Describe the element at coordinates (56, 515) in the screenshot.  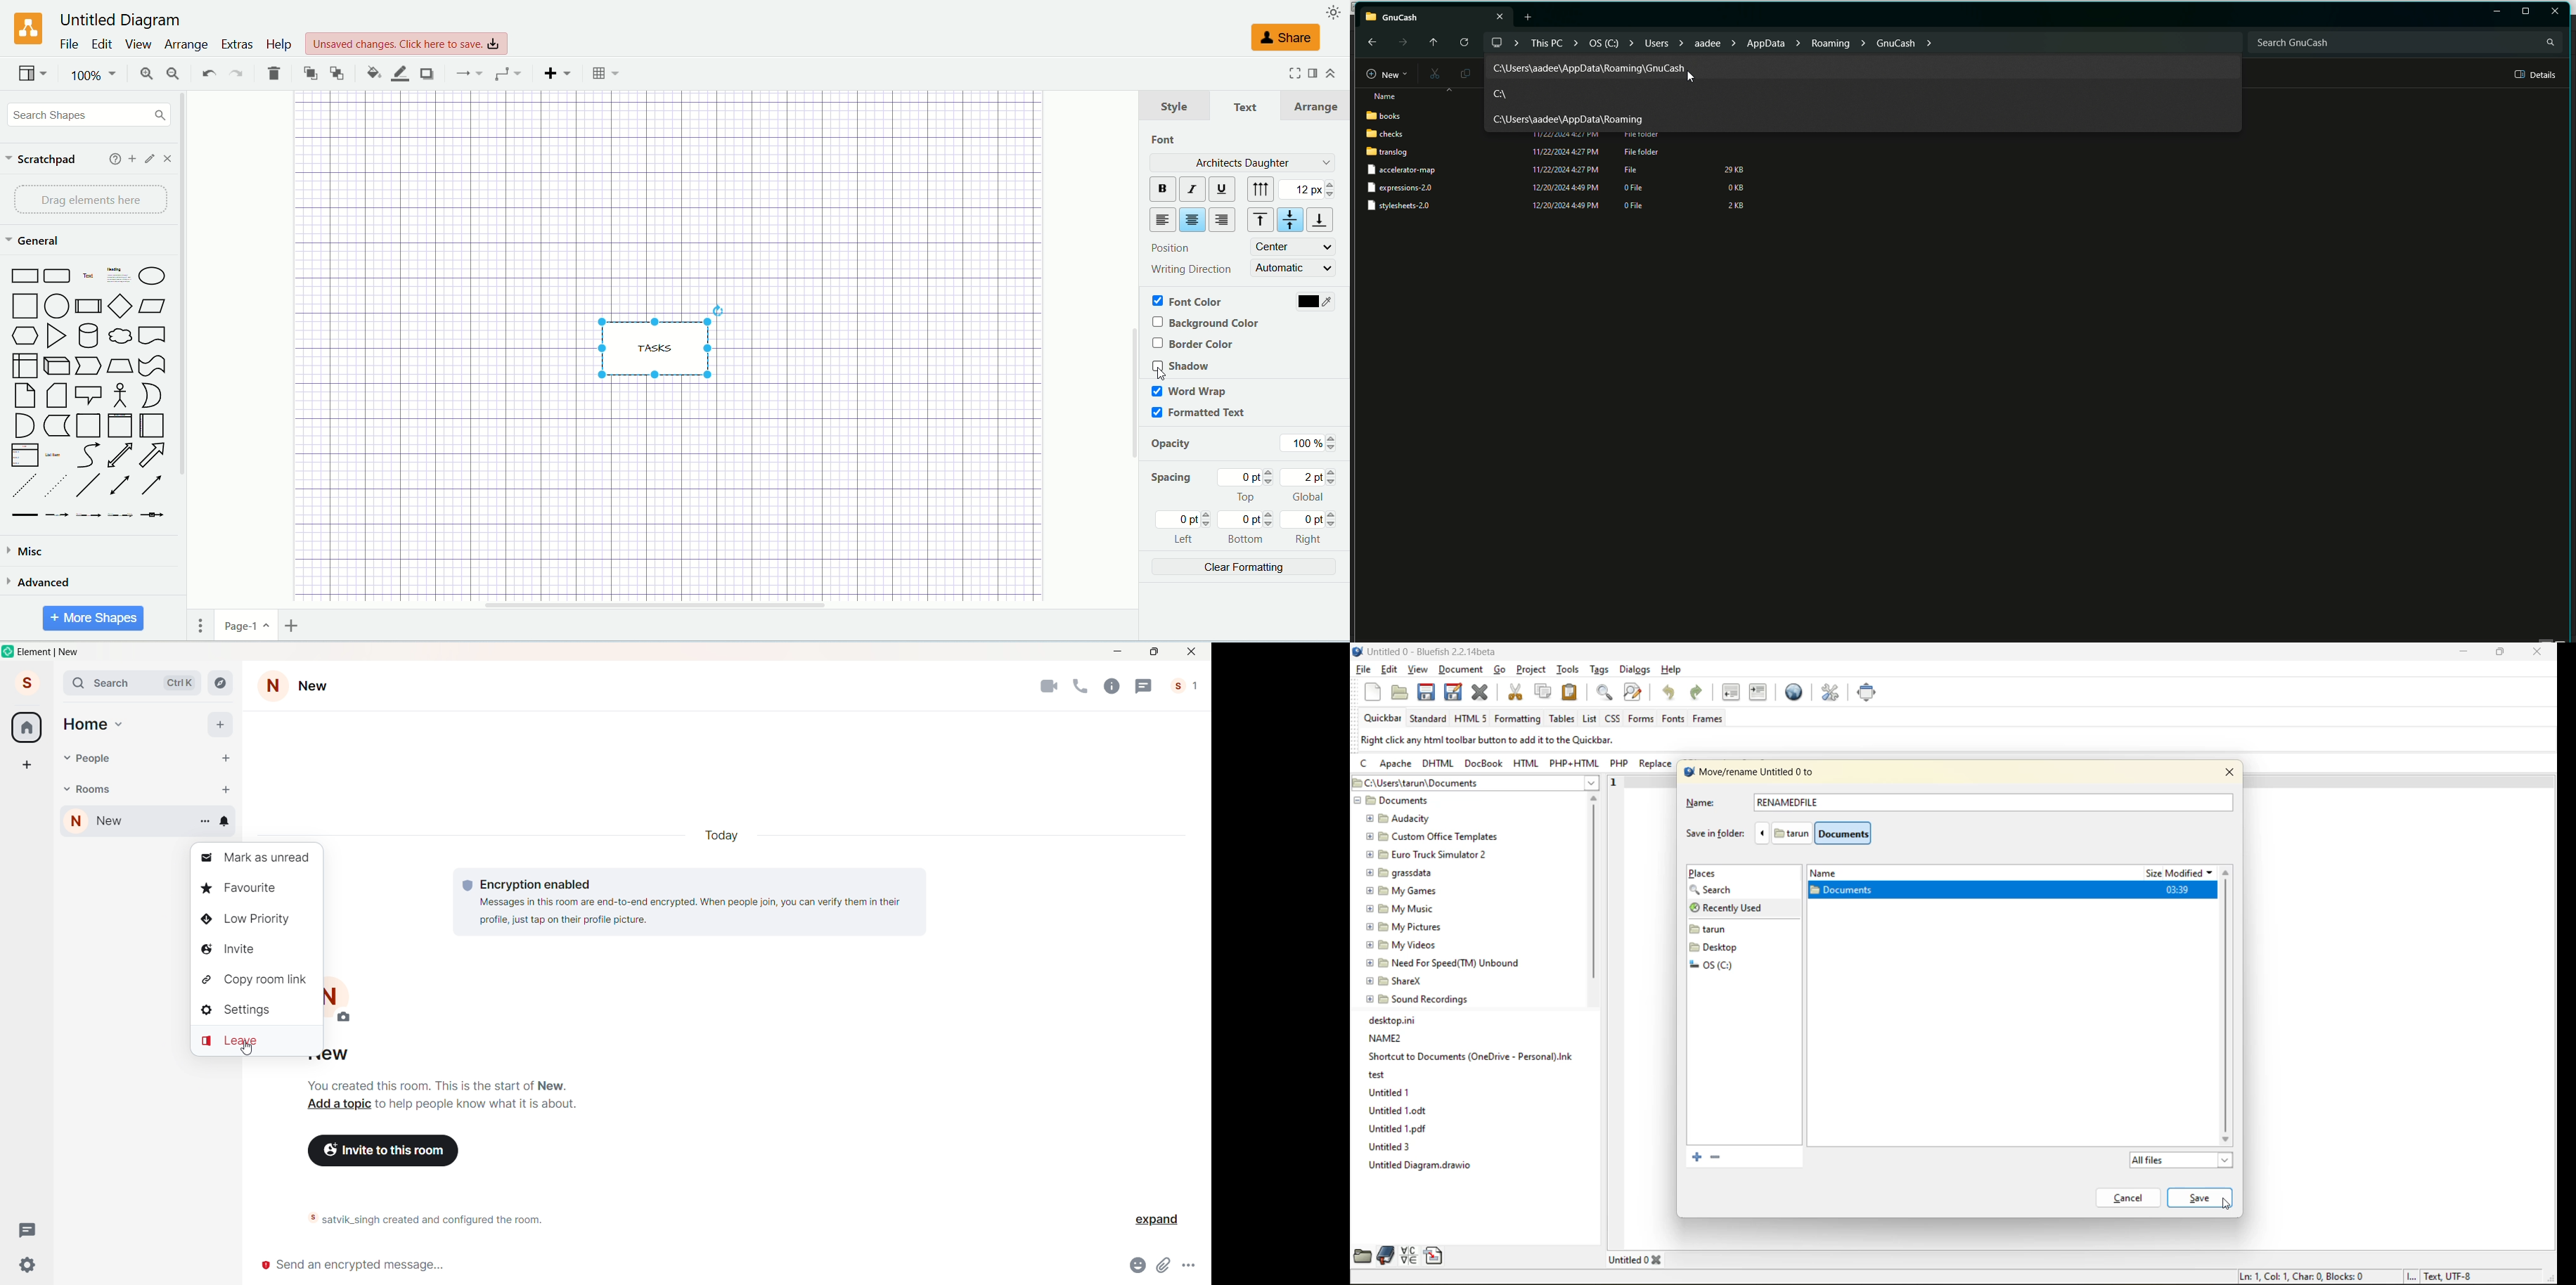
I see `Connector with label` at that location.